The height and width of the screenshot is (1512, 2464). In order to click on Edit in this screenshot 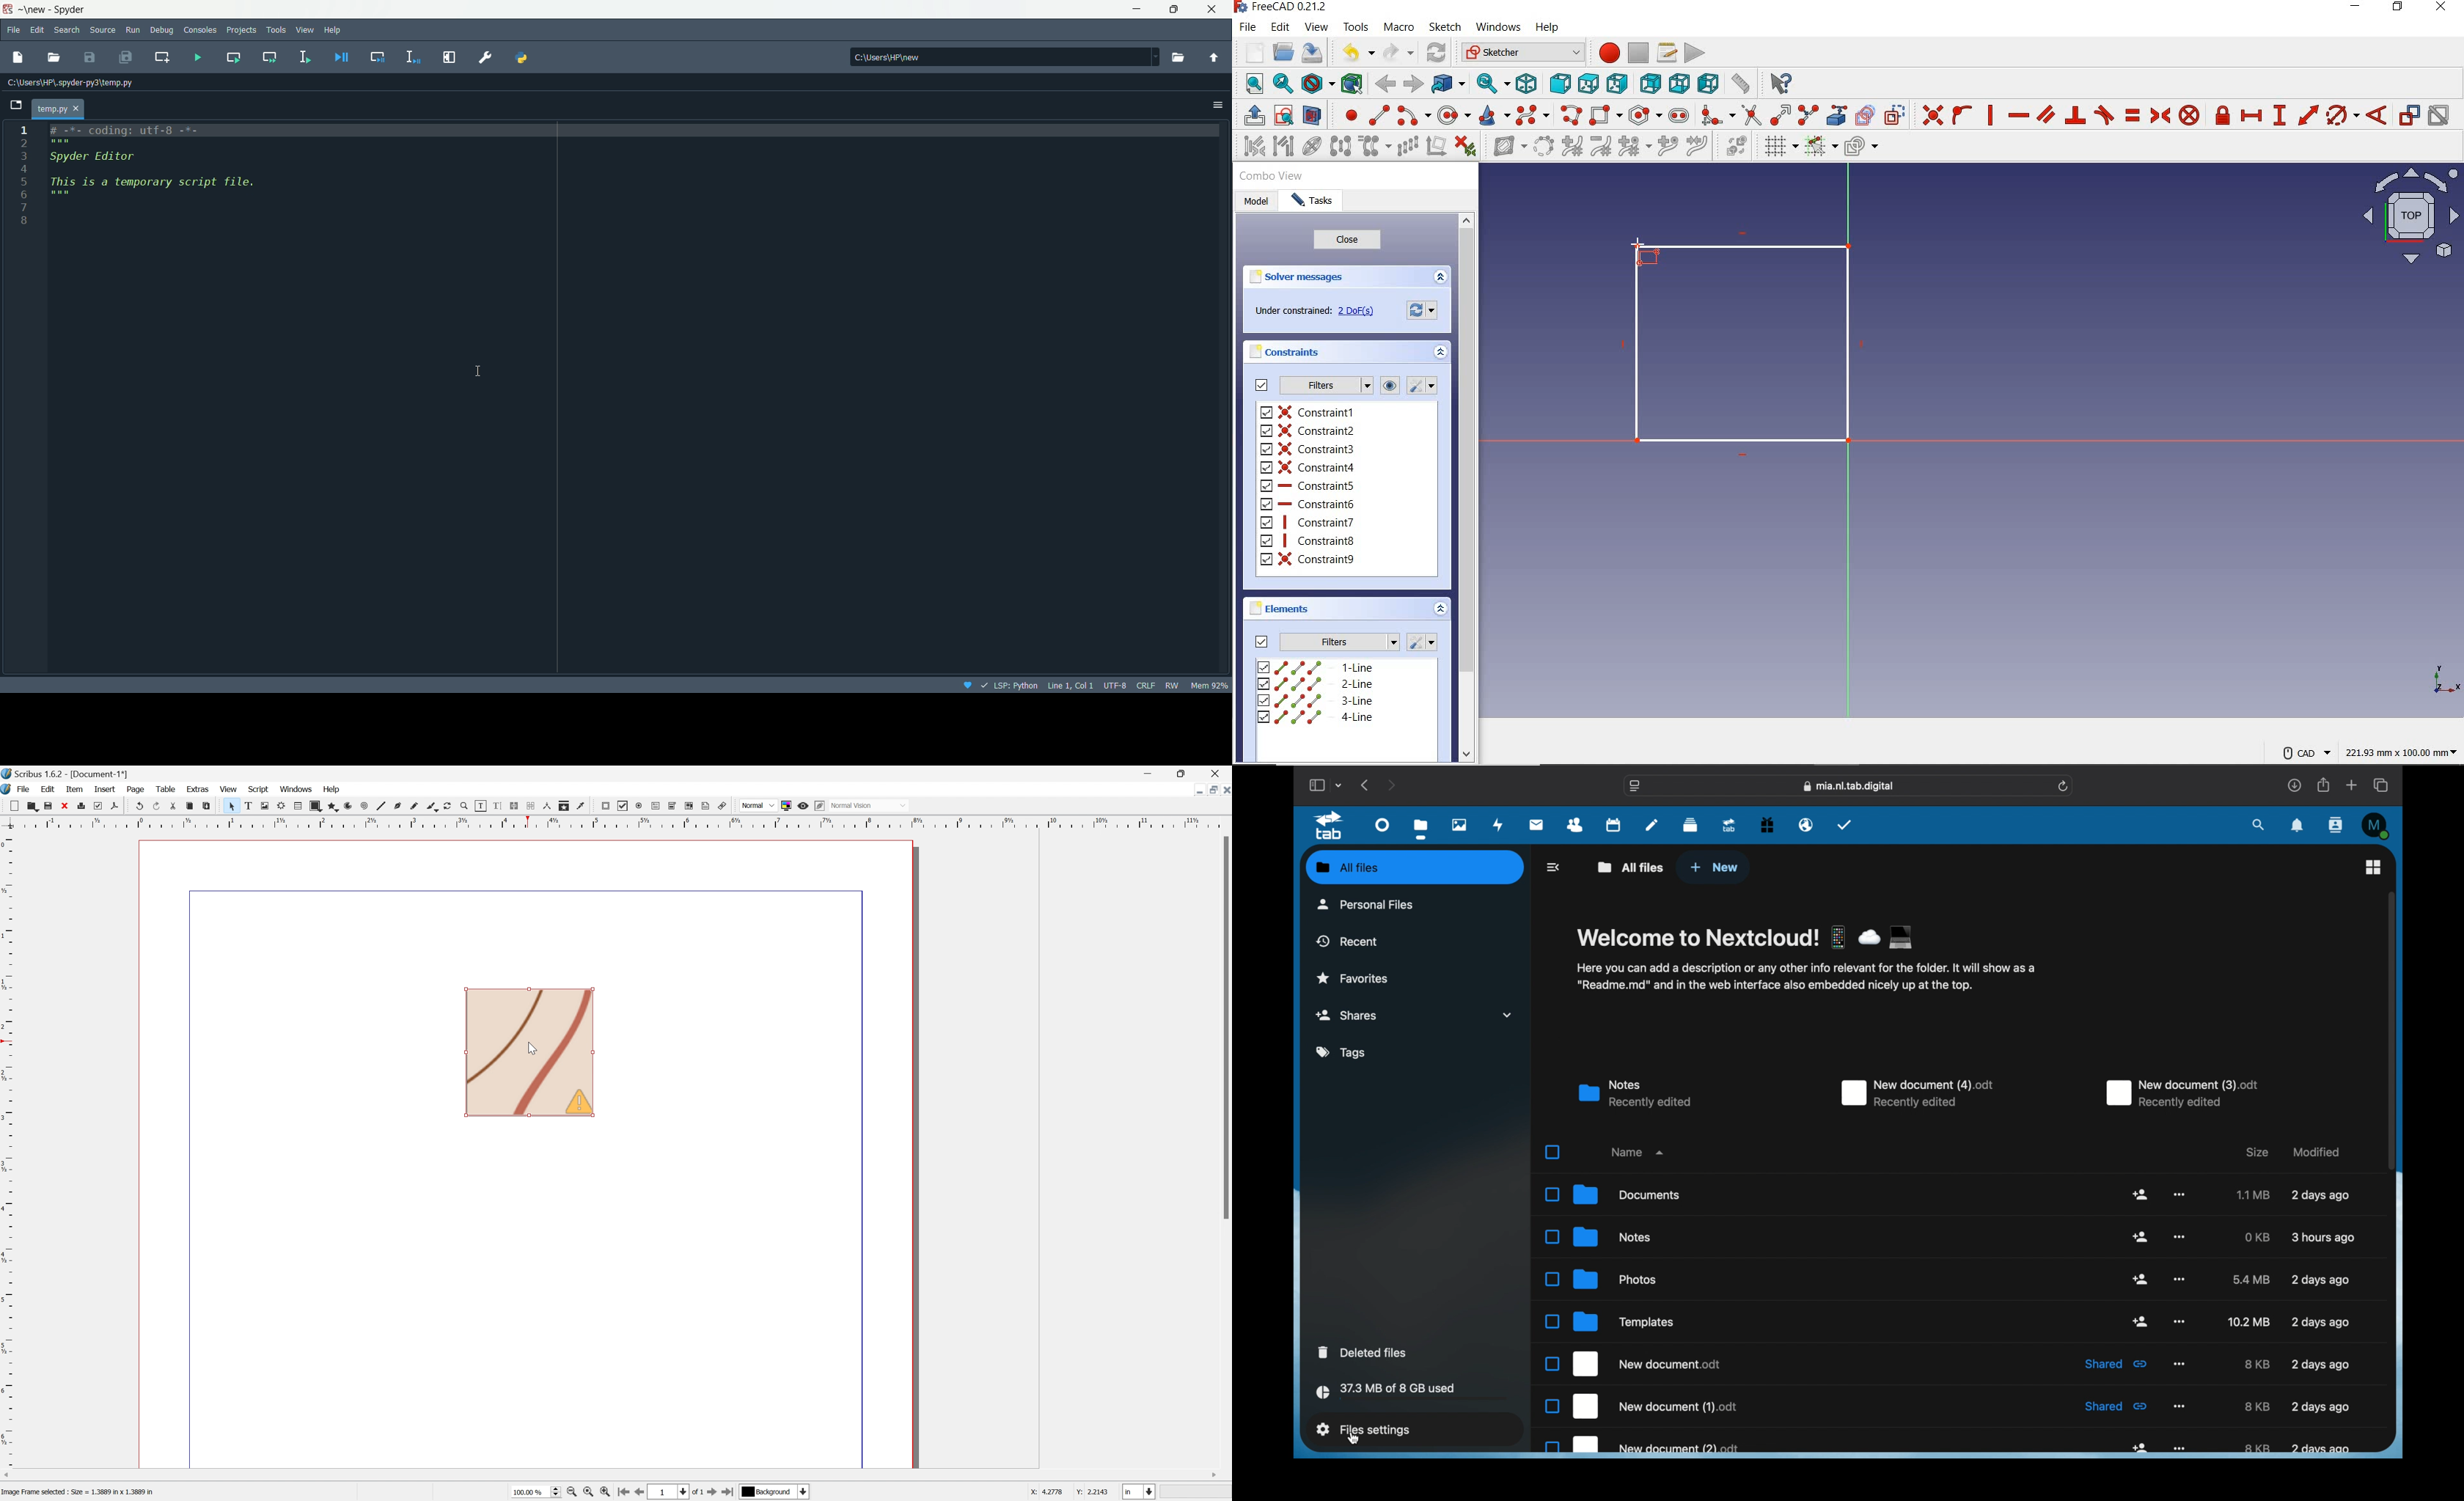, I will do `click(47, 789)`.